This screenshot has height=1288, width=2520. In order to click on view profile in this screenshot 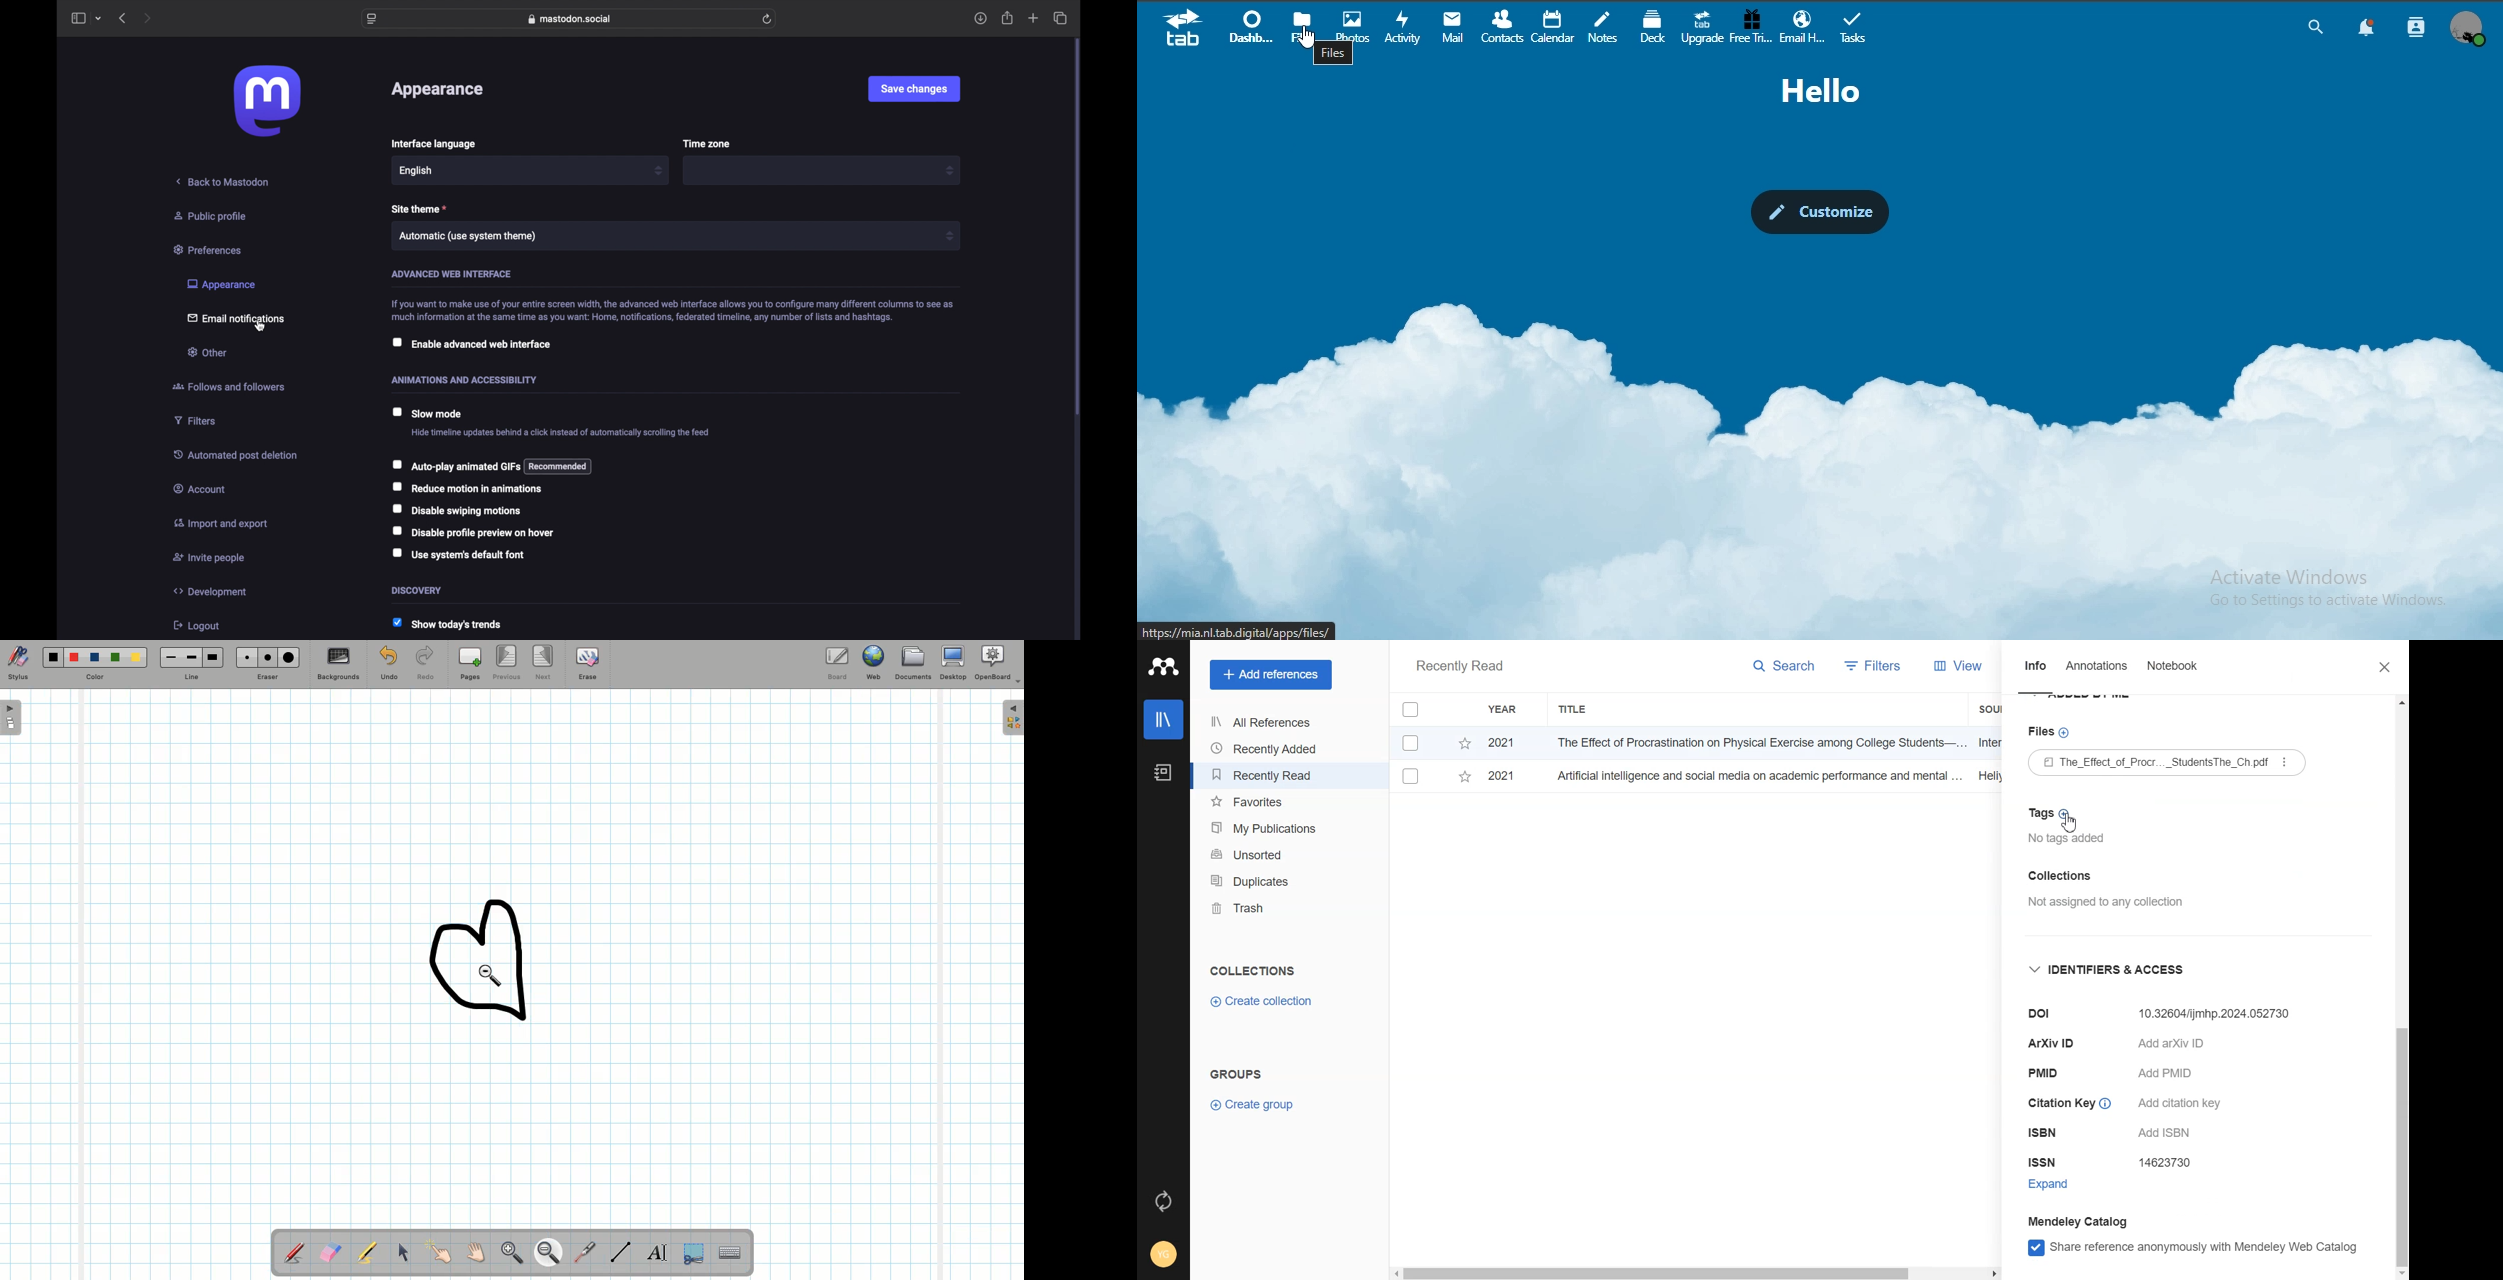, I will do `click(2467, 30)`.